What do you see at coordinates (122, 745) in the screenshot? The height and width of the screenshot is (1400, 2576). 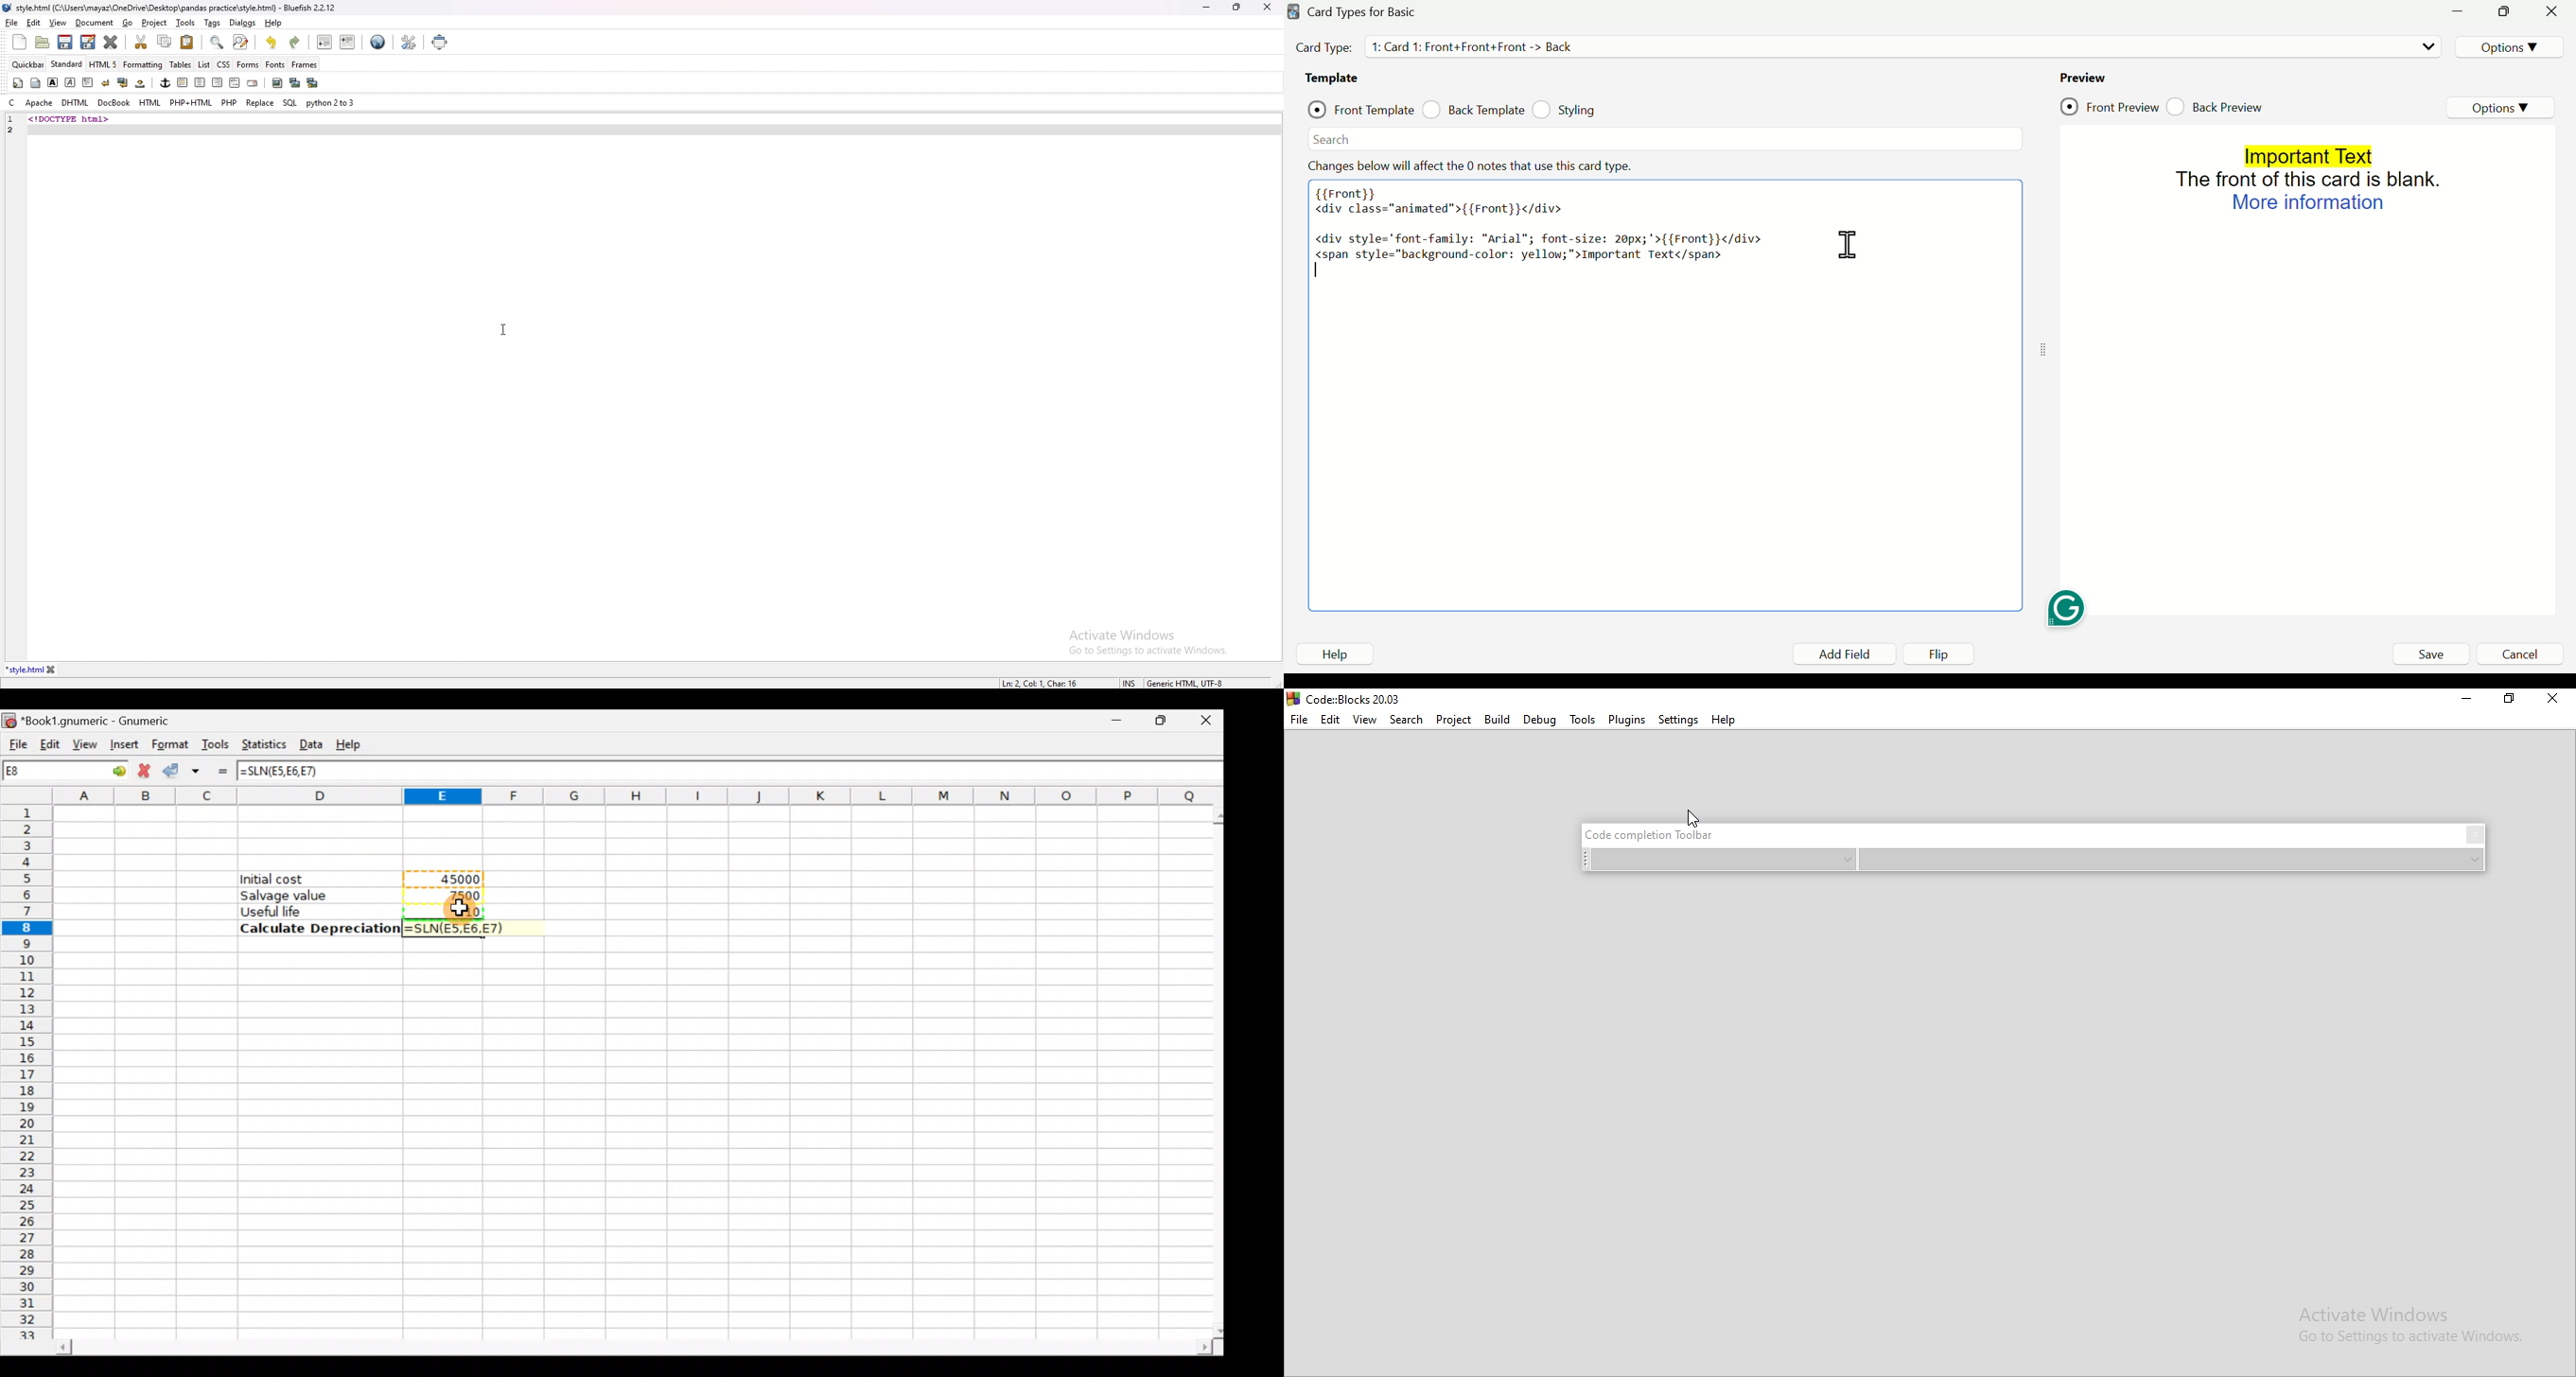 I see `Insert` at bounding box center [122, 745].